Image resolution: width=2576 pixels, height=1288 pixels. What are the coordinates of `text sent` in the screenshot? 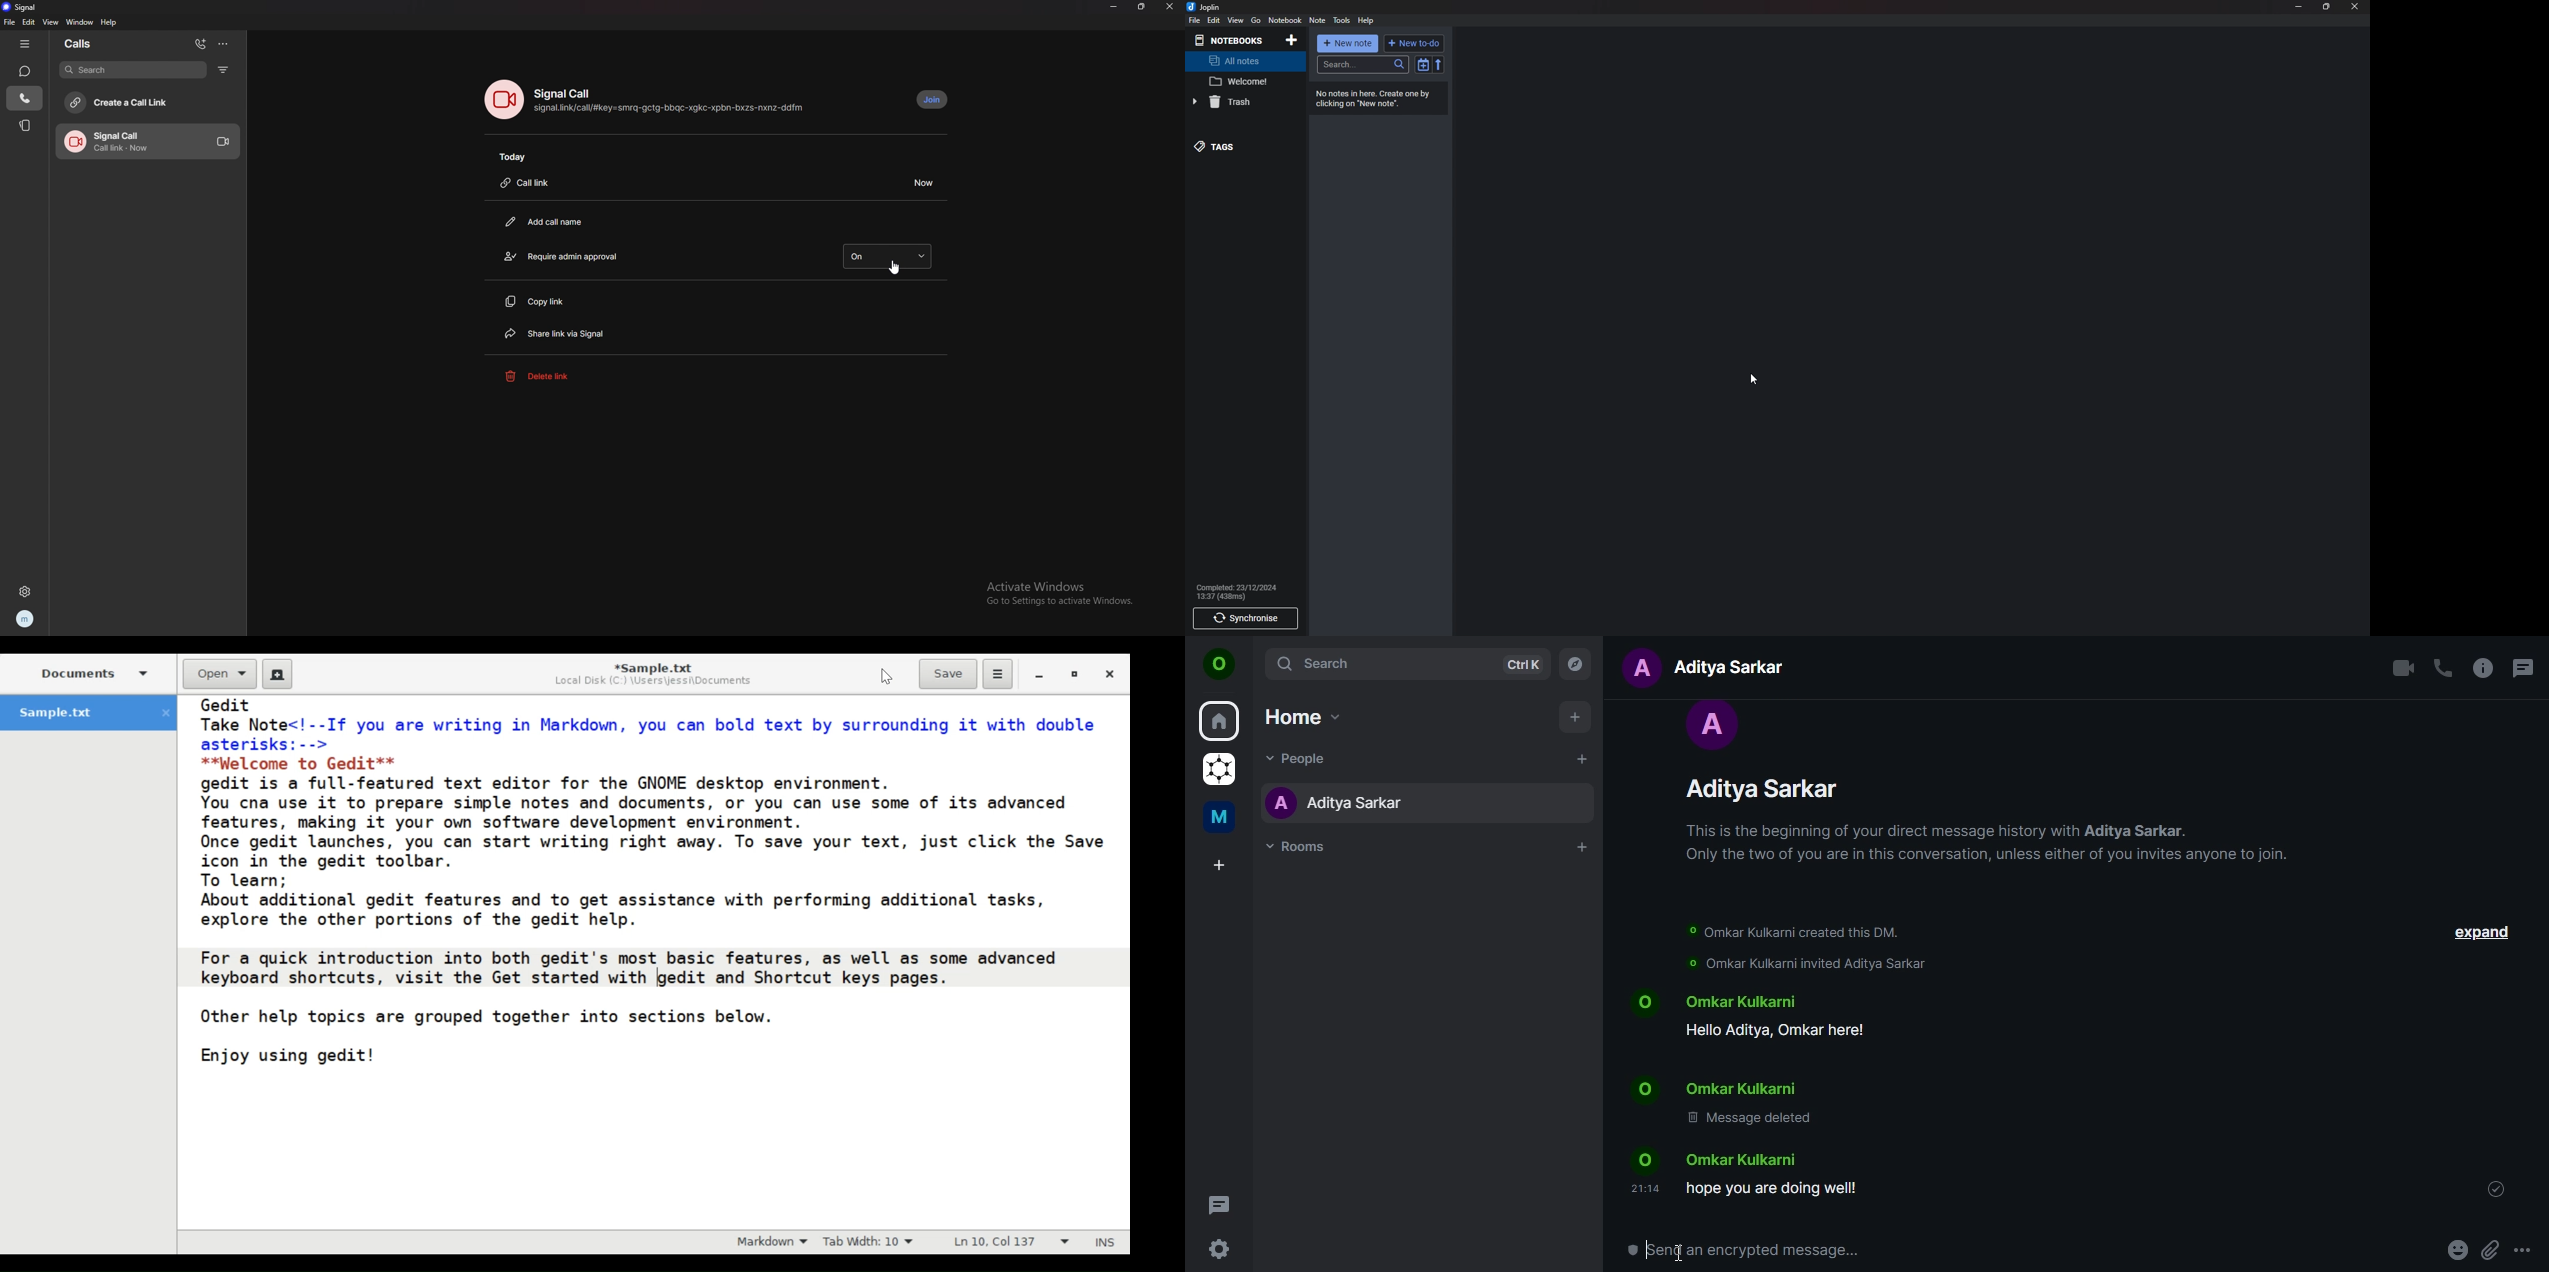 It's located at (1756, 1173).